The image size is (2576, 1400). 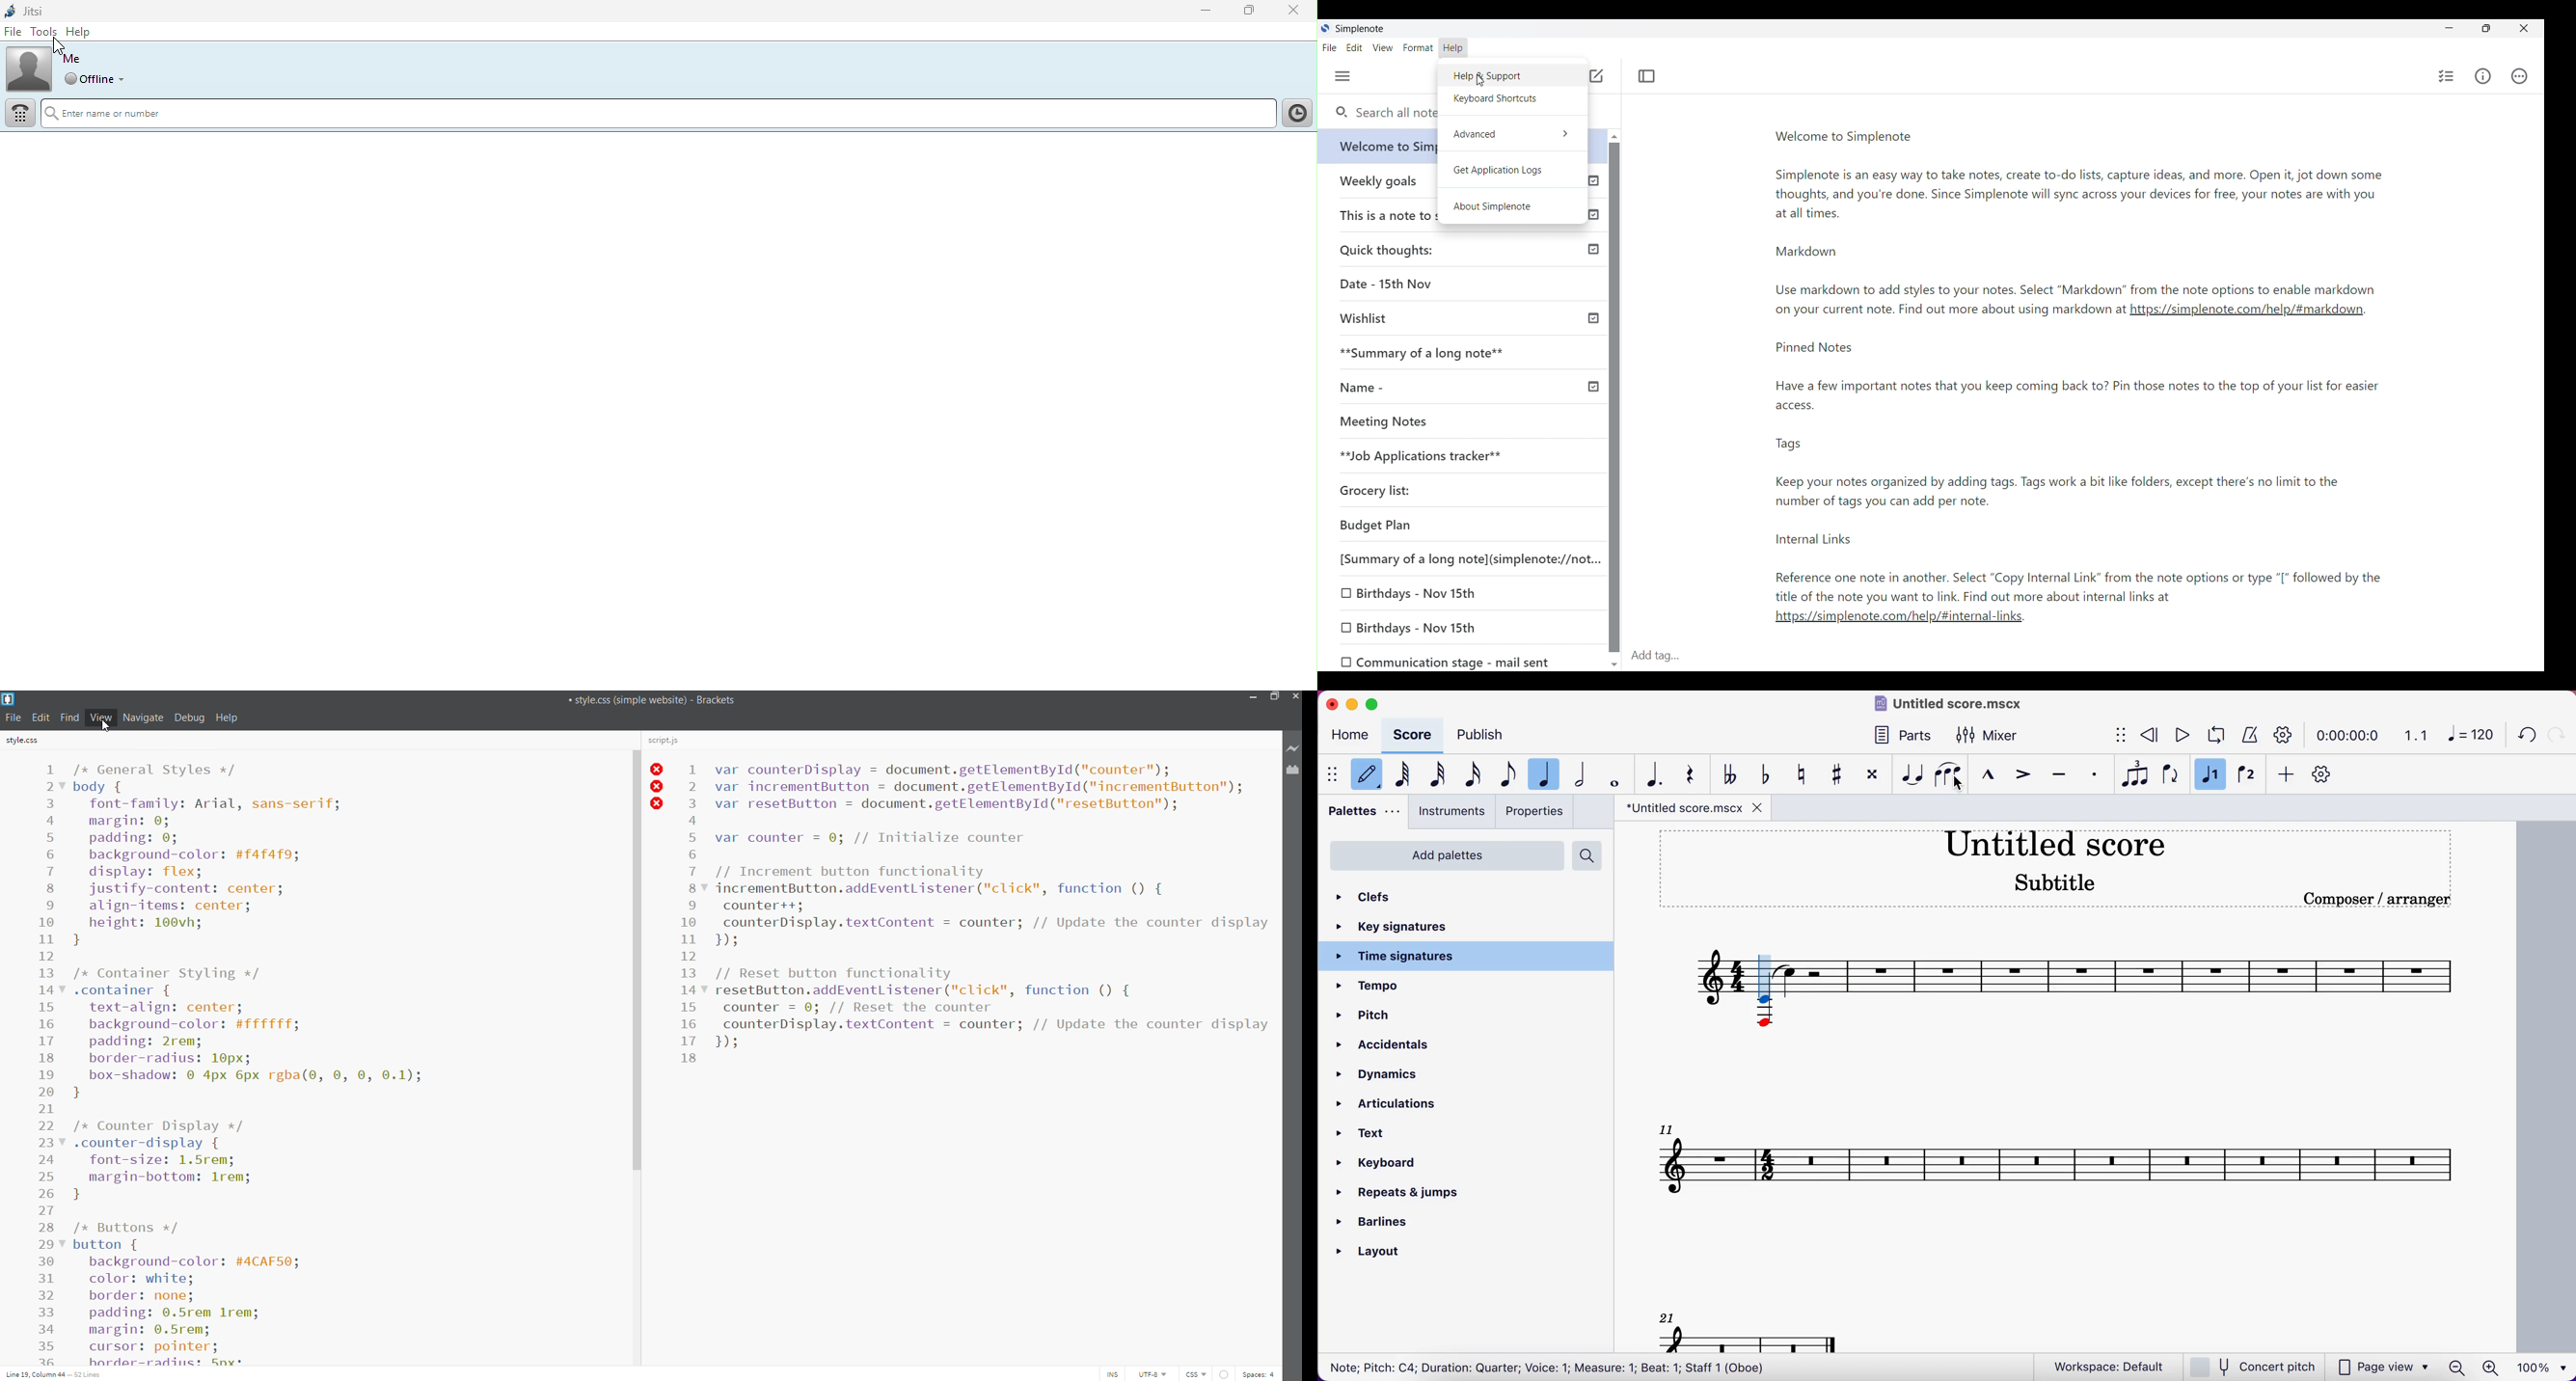 What do you see at coordinates (1459, 661) in the screenshot?
I see `0 Communication stage - mail sent` at bounding box center [1459, 661].